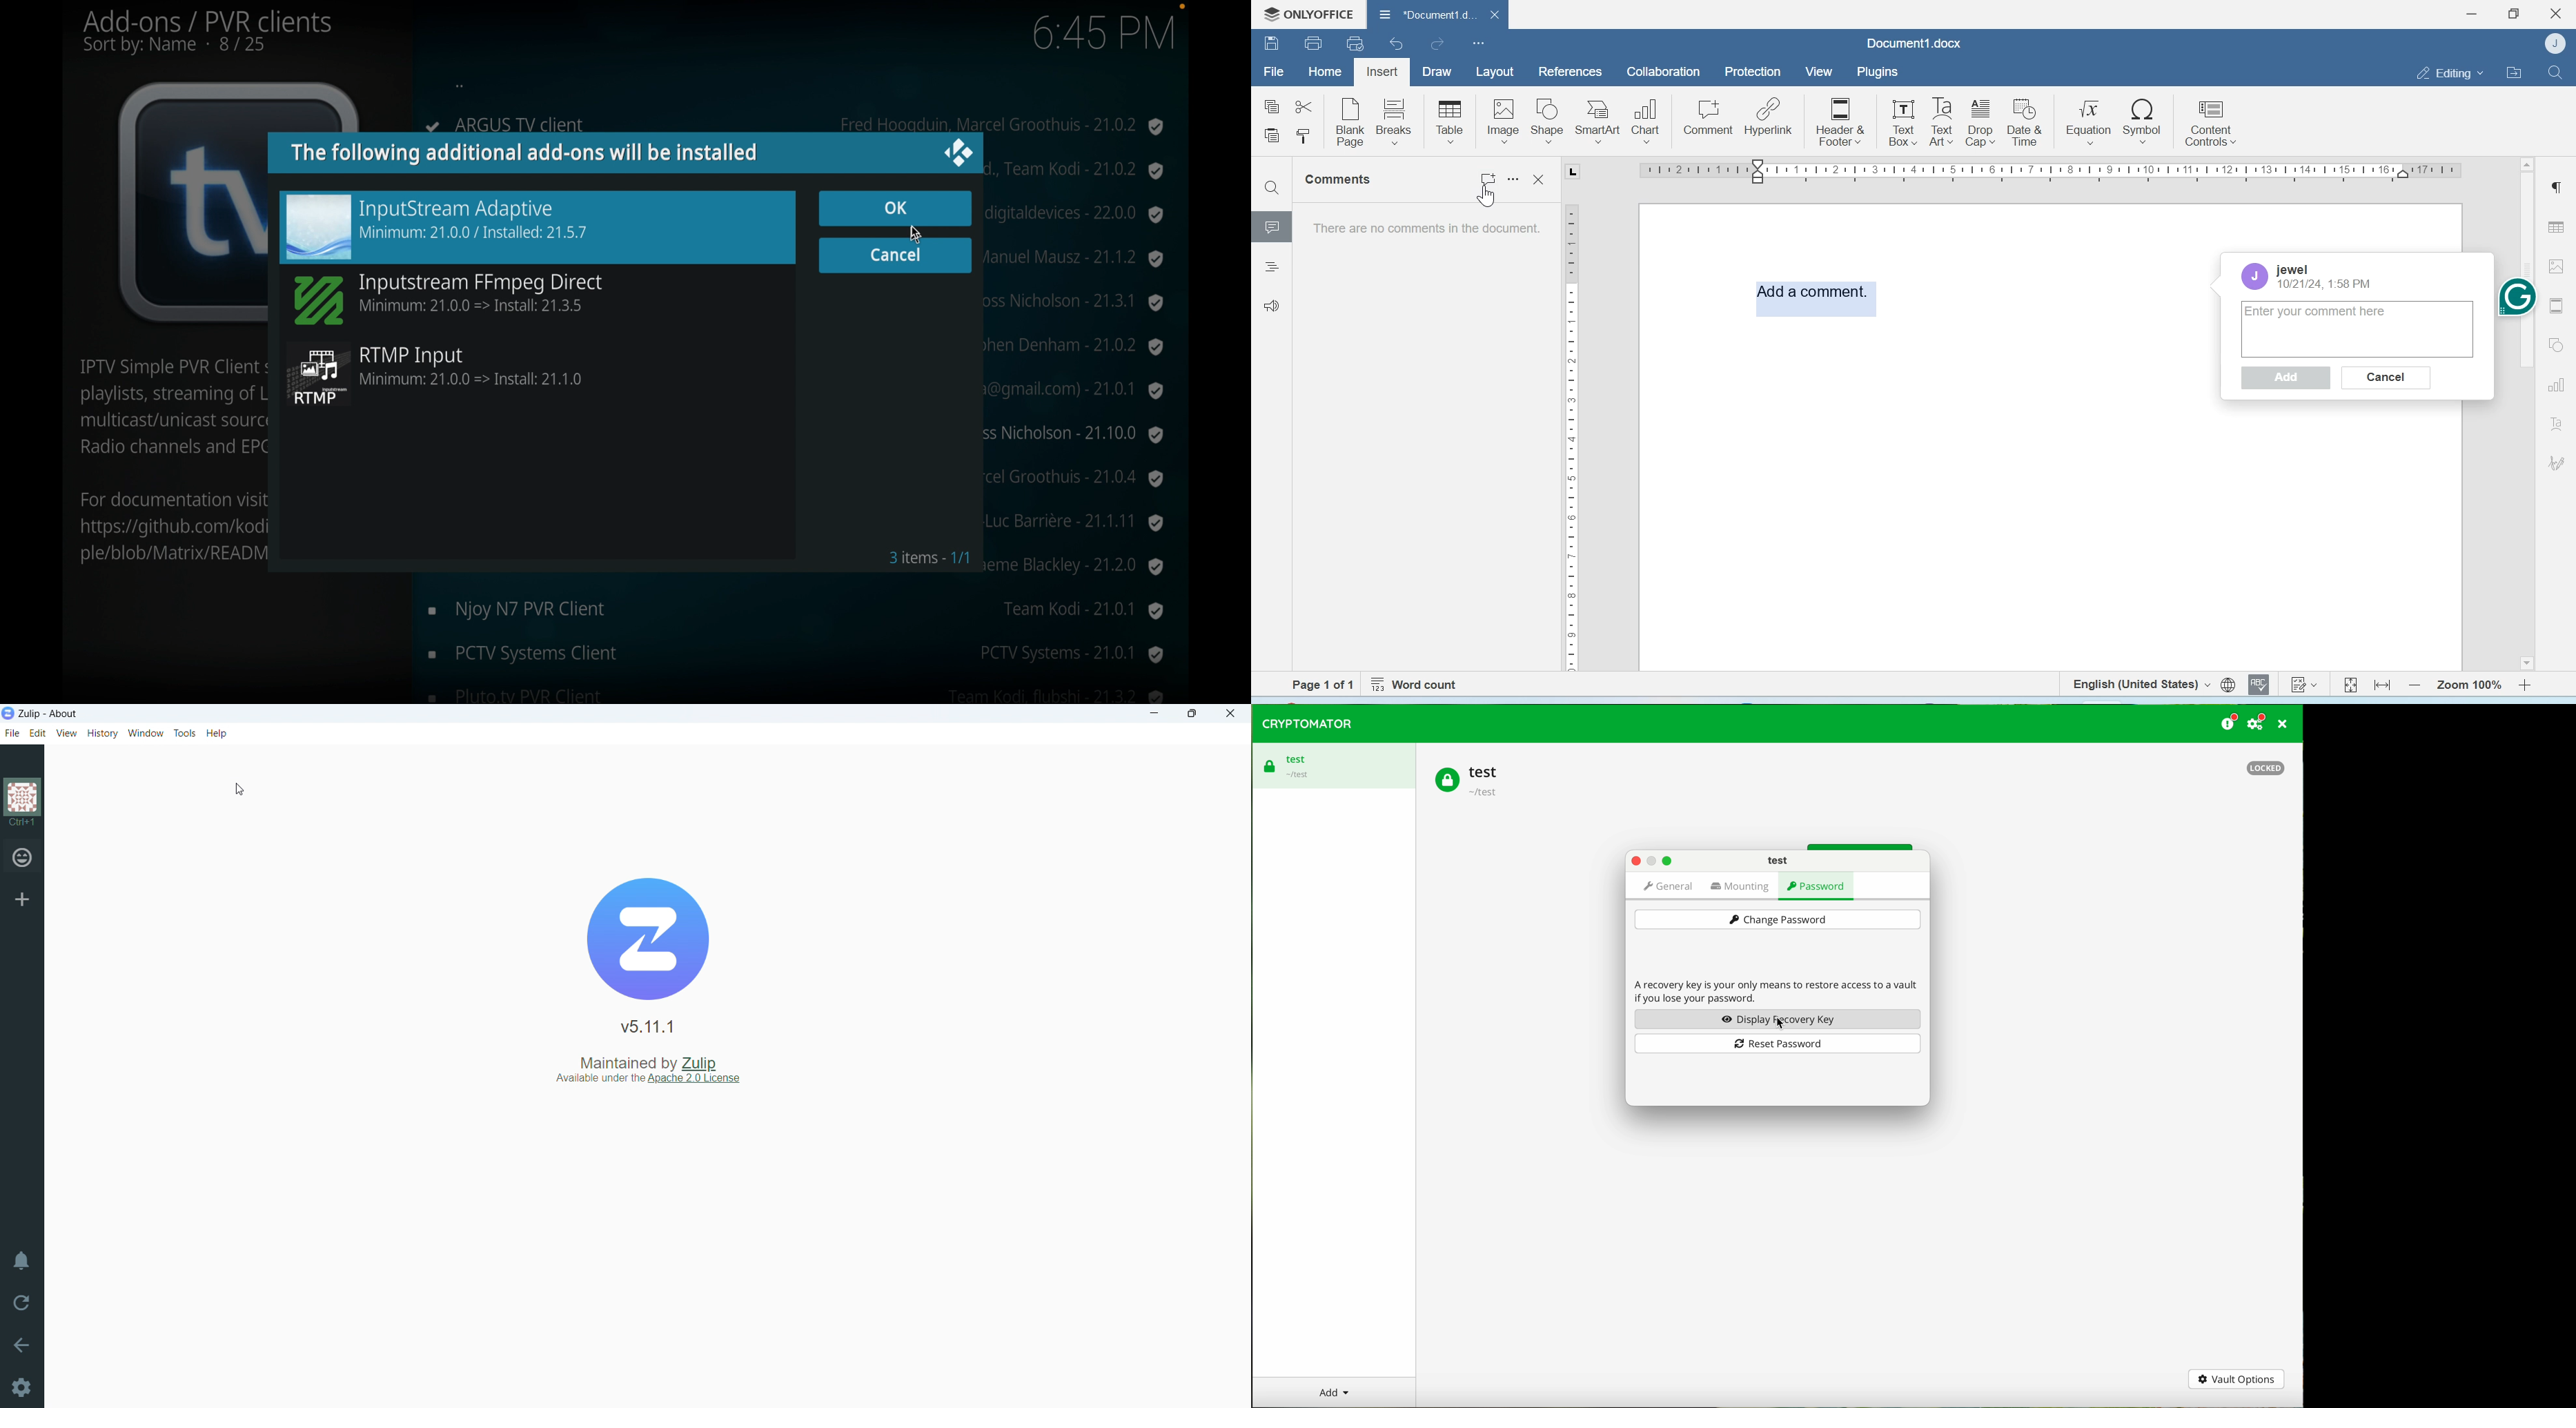 This screenshot has height=1428, width=2576. What do you see at coordinates (2558, 344) in the screenshot?
I see `Shapes` at bounding box center [2558, 344].